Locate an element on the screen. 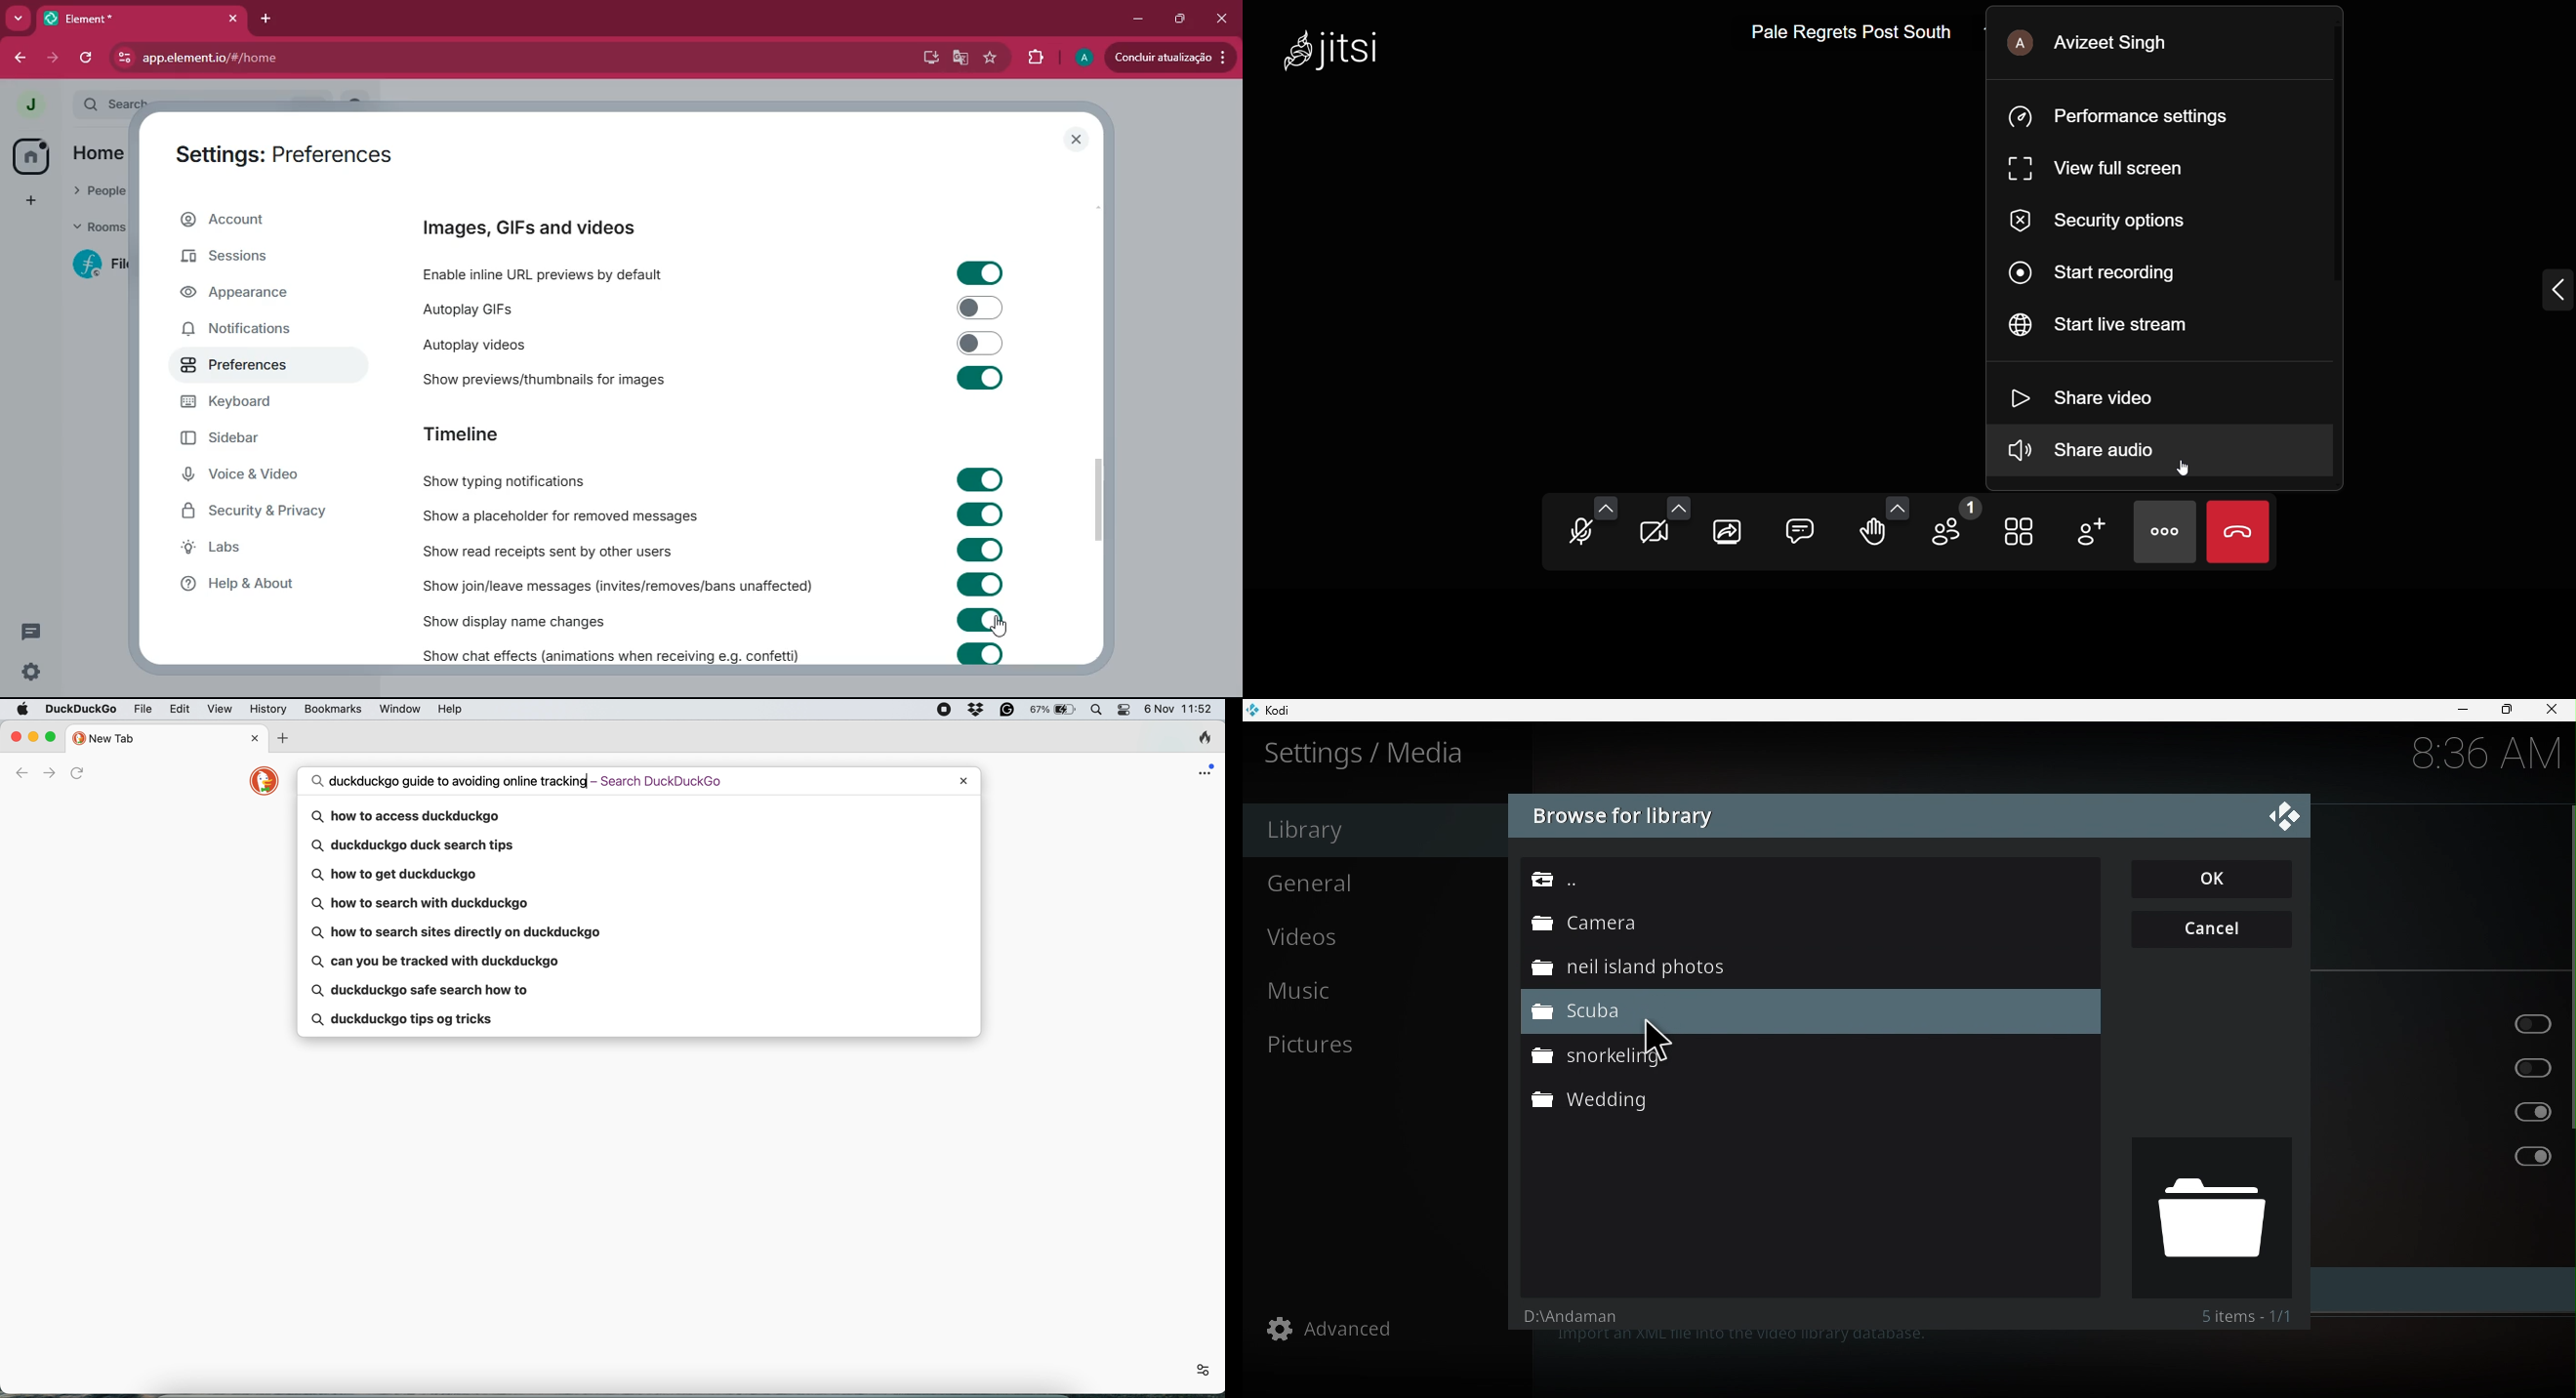  Cancel is located at coordinates (2214, 926).